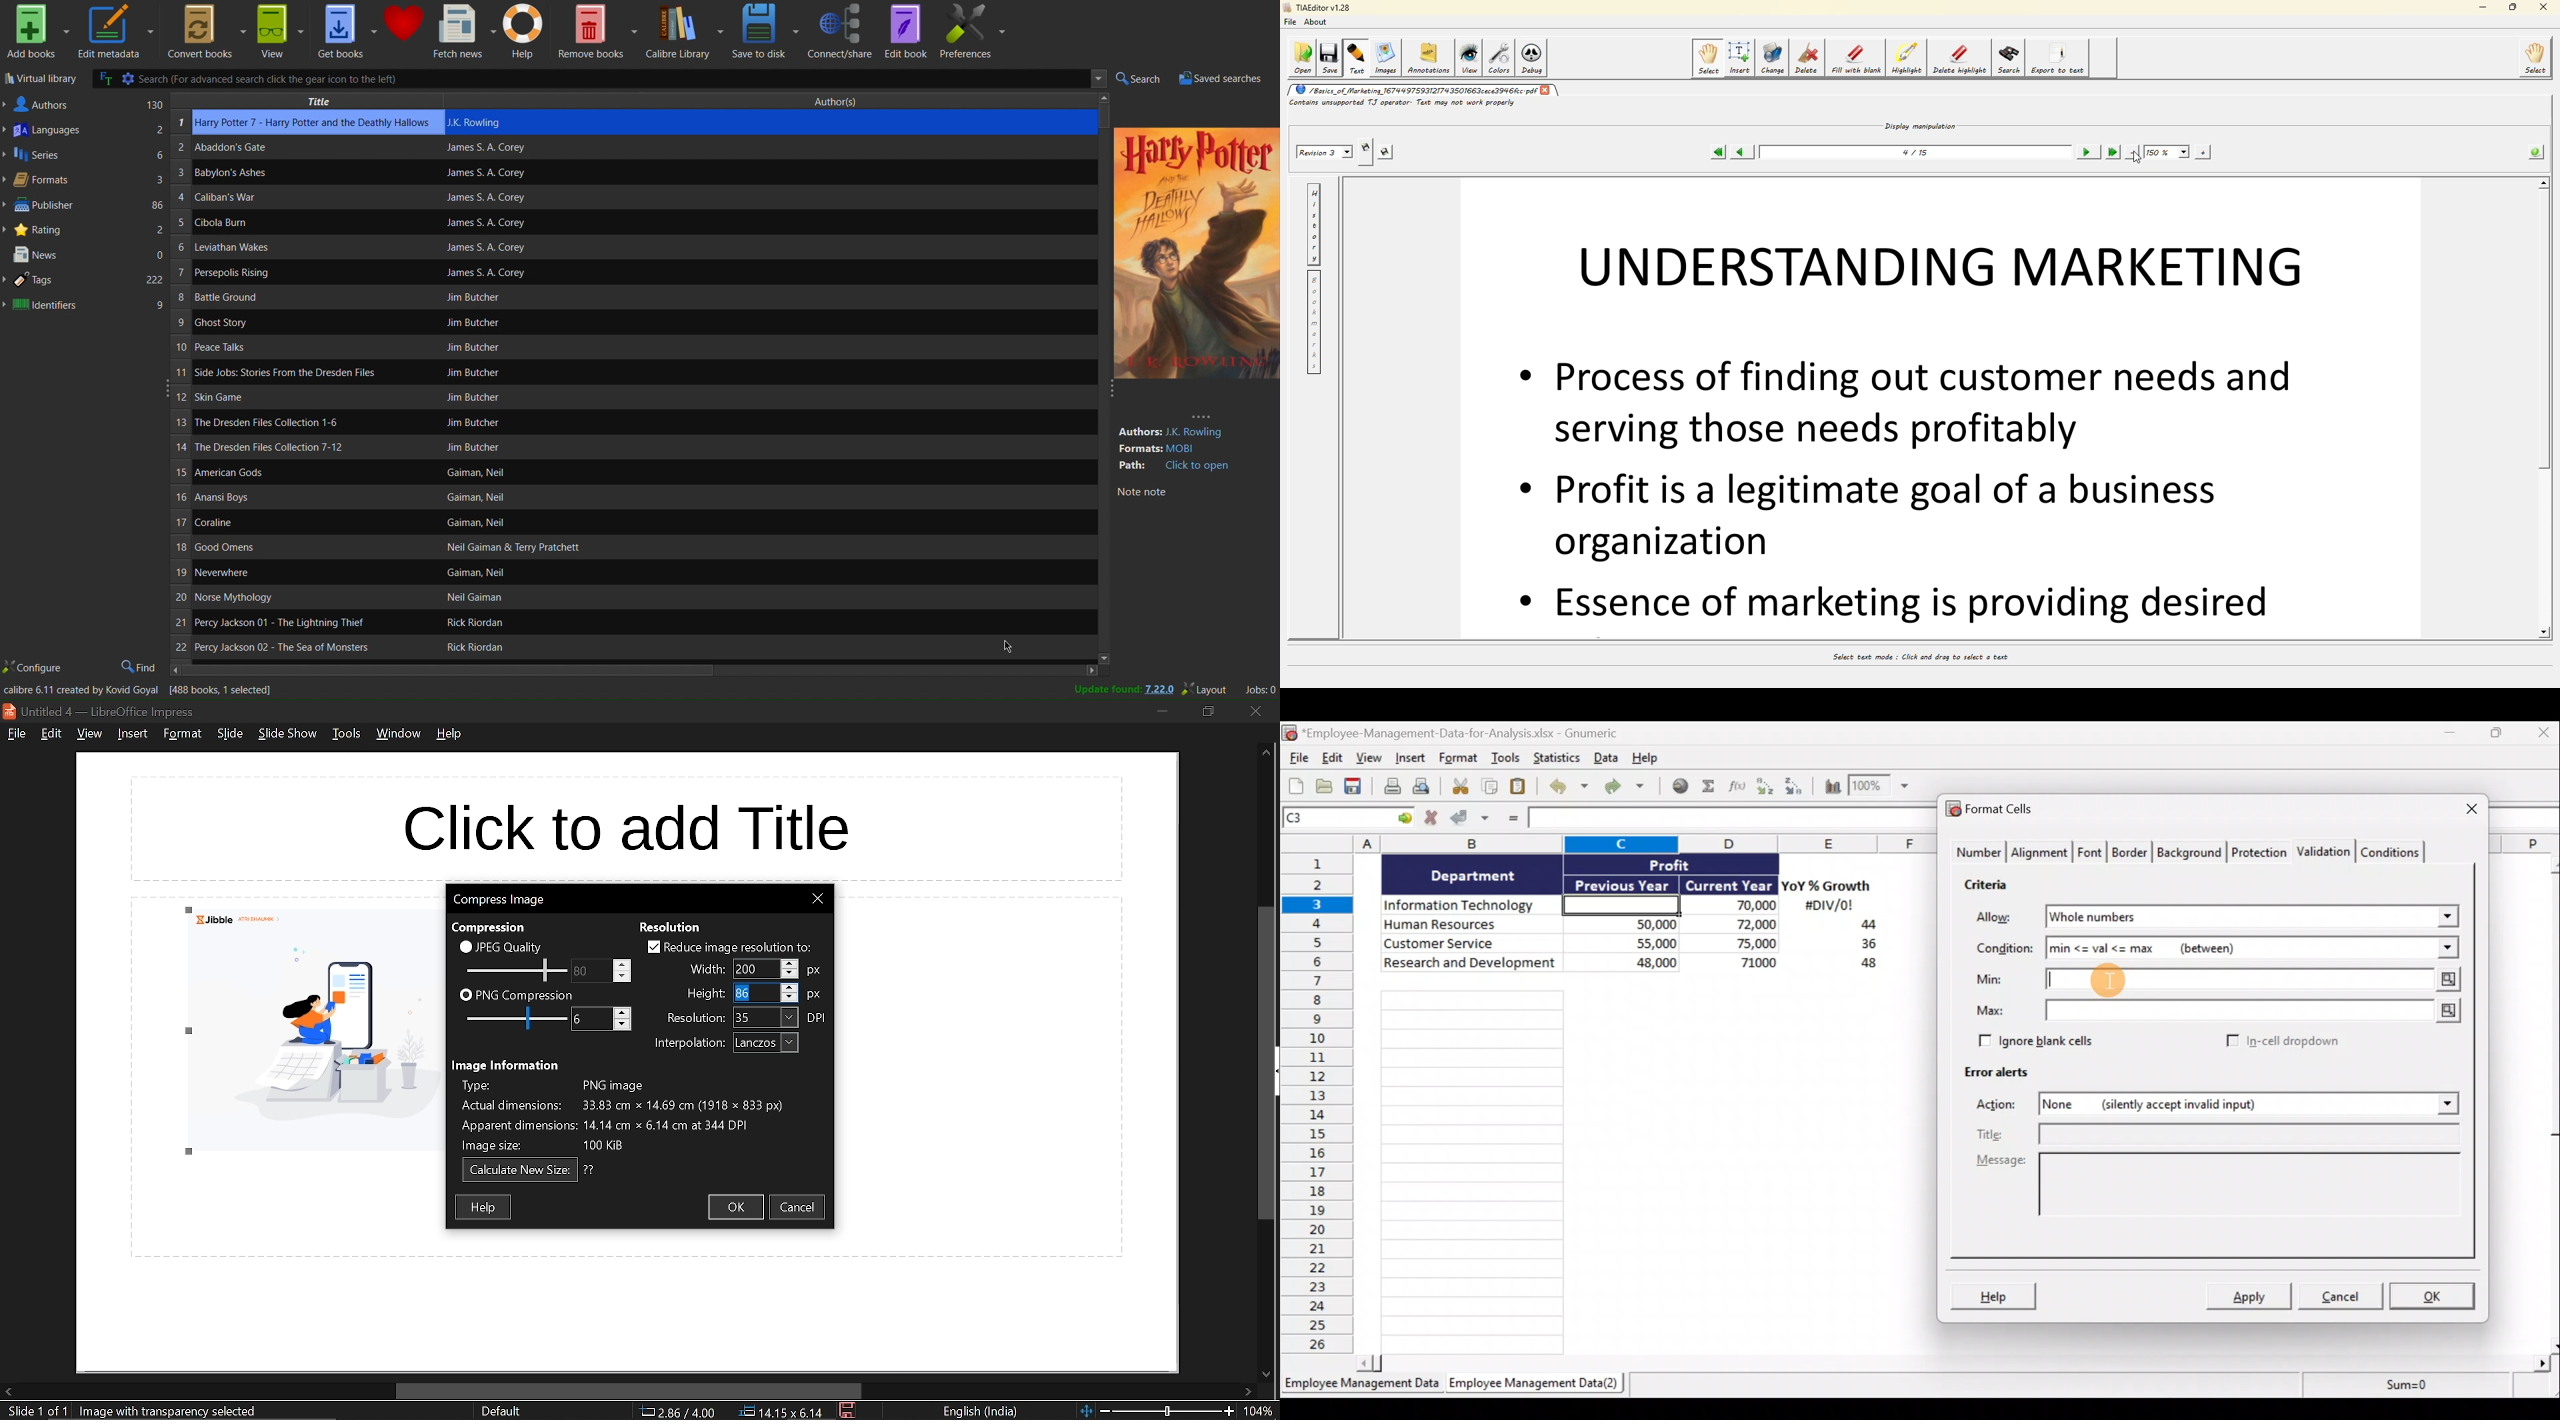 The image size is (2576, 1428). I want to click on Validation, so click(2325, 850).